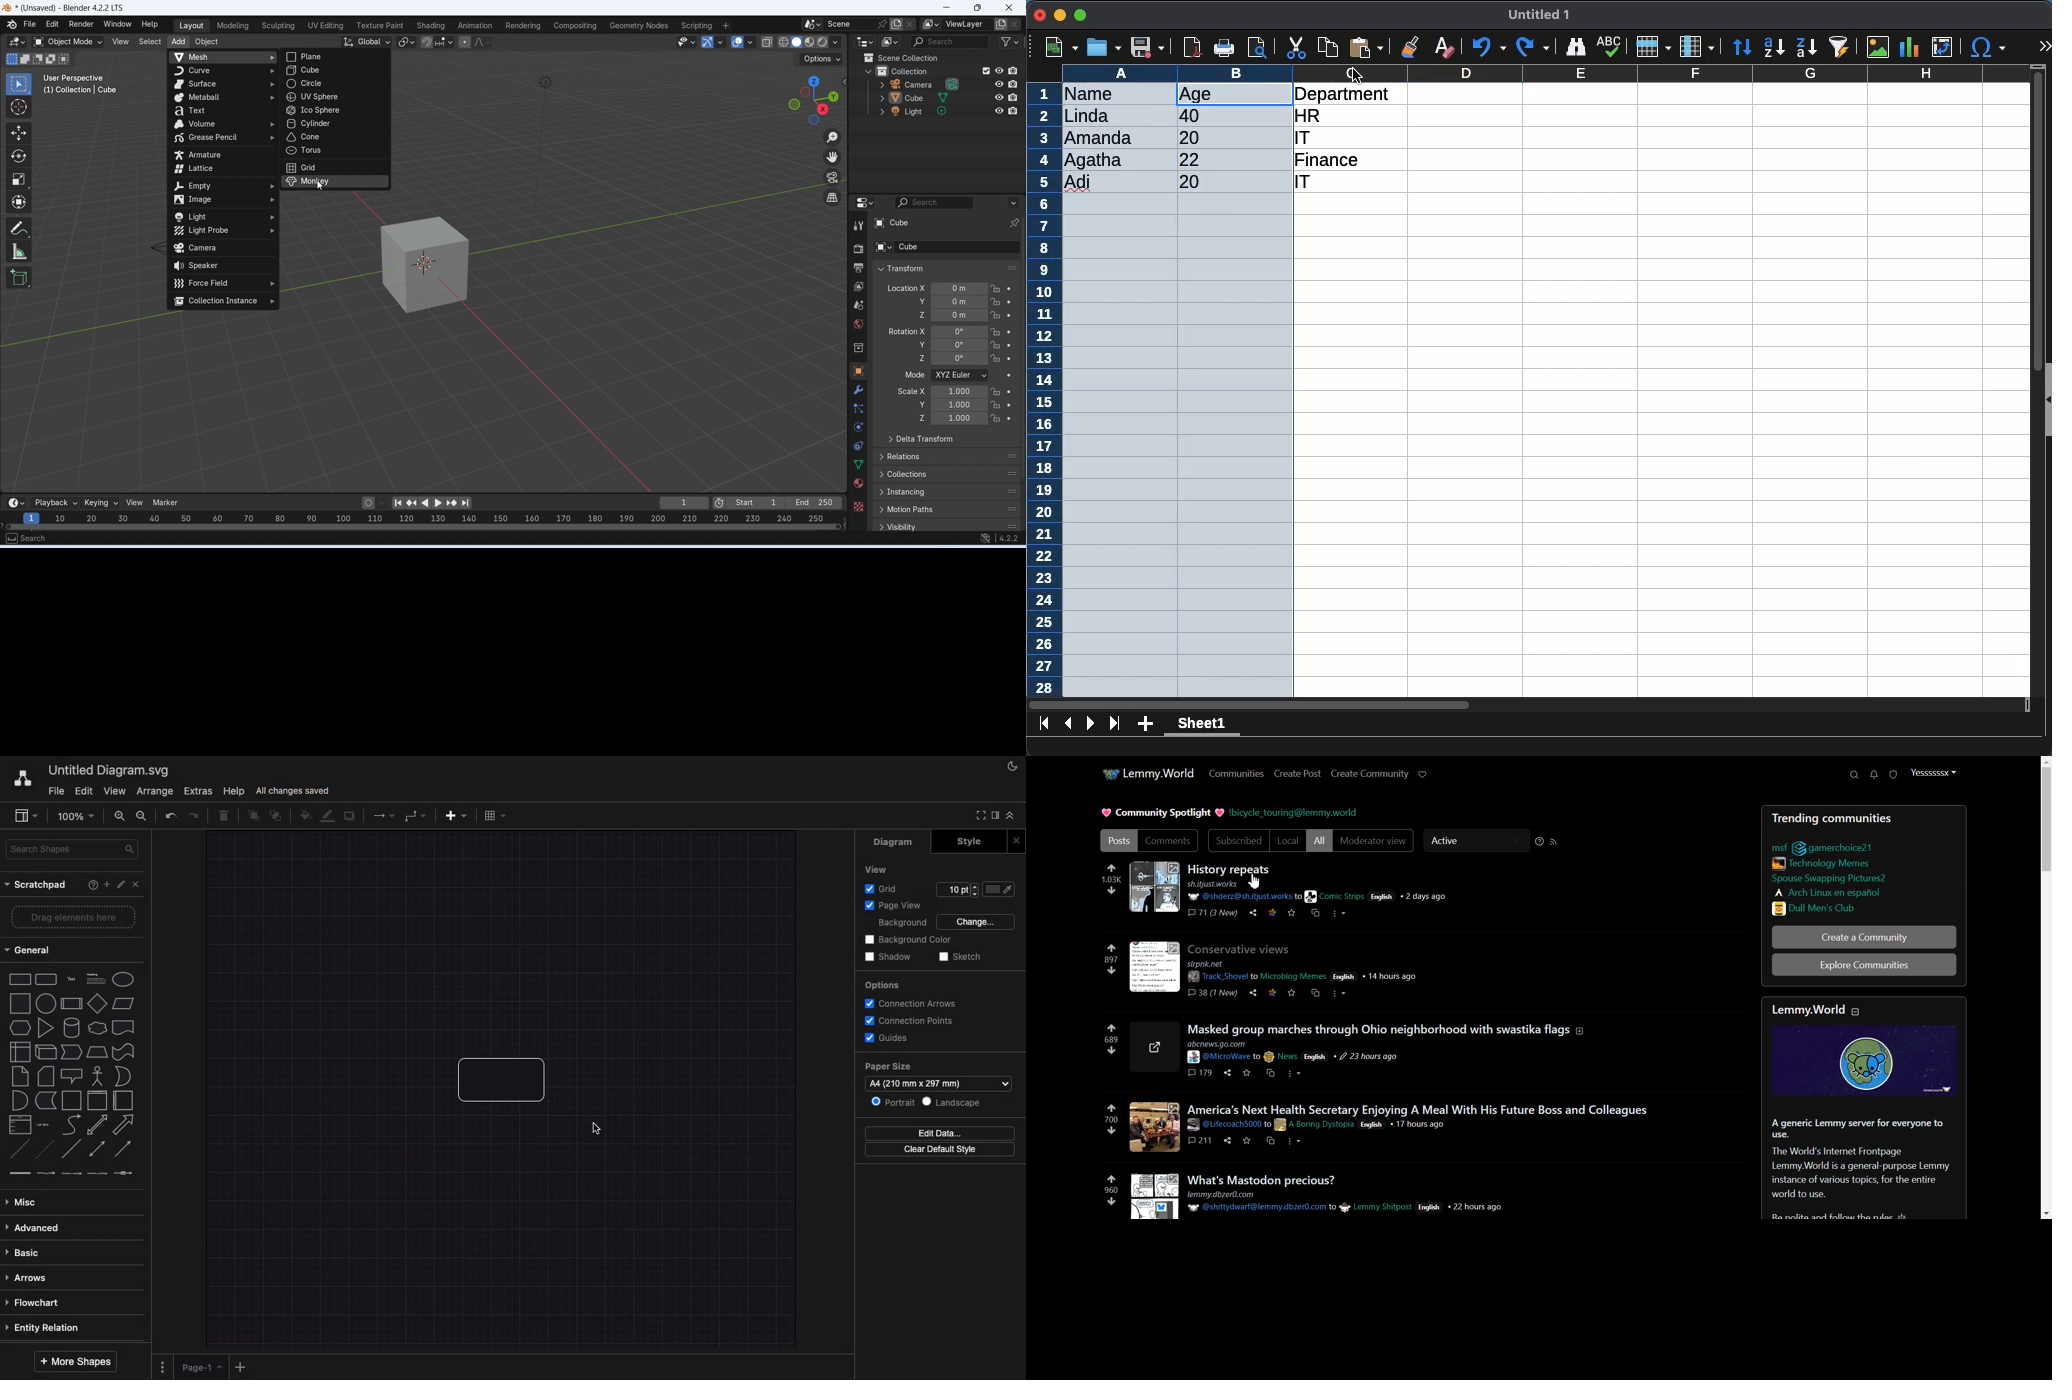 The width and height of the screenshot is (2072, 1400). Describe the element at coordinates (155, 792) in the screenshot. I see `Arrange` at that location.